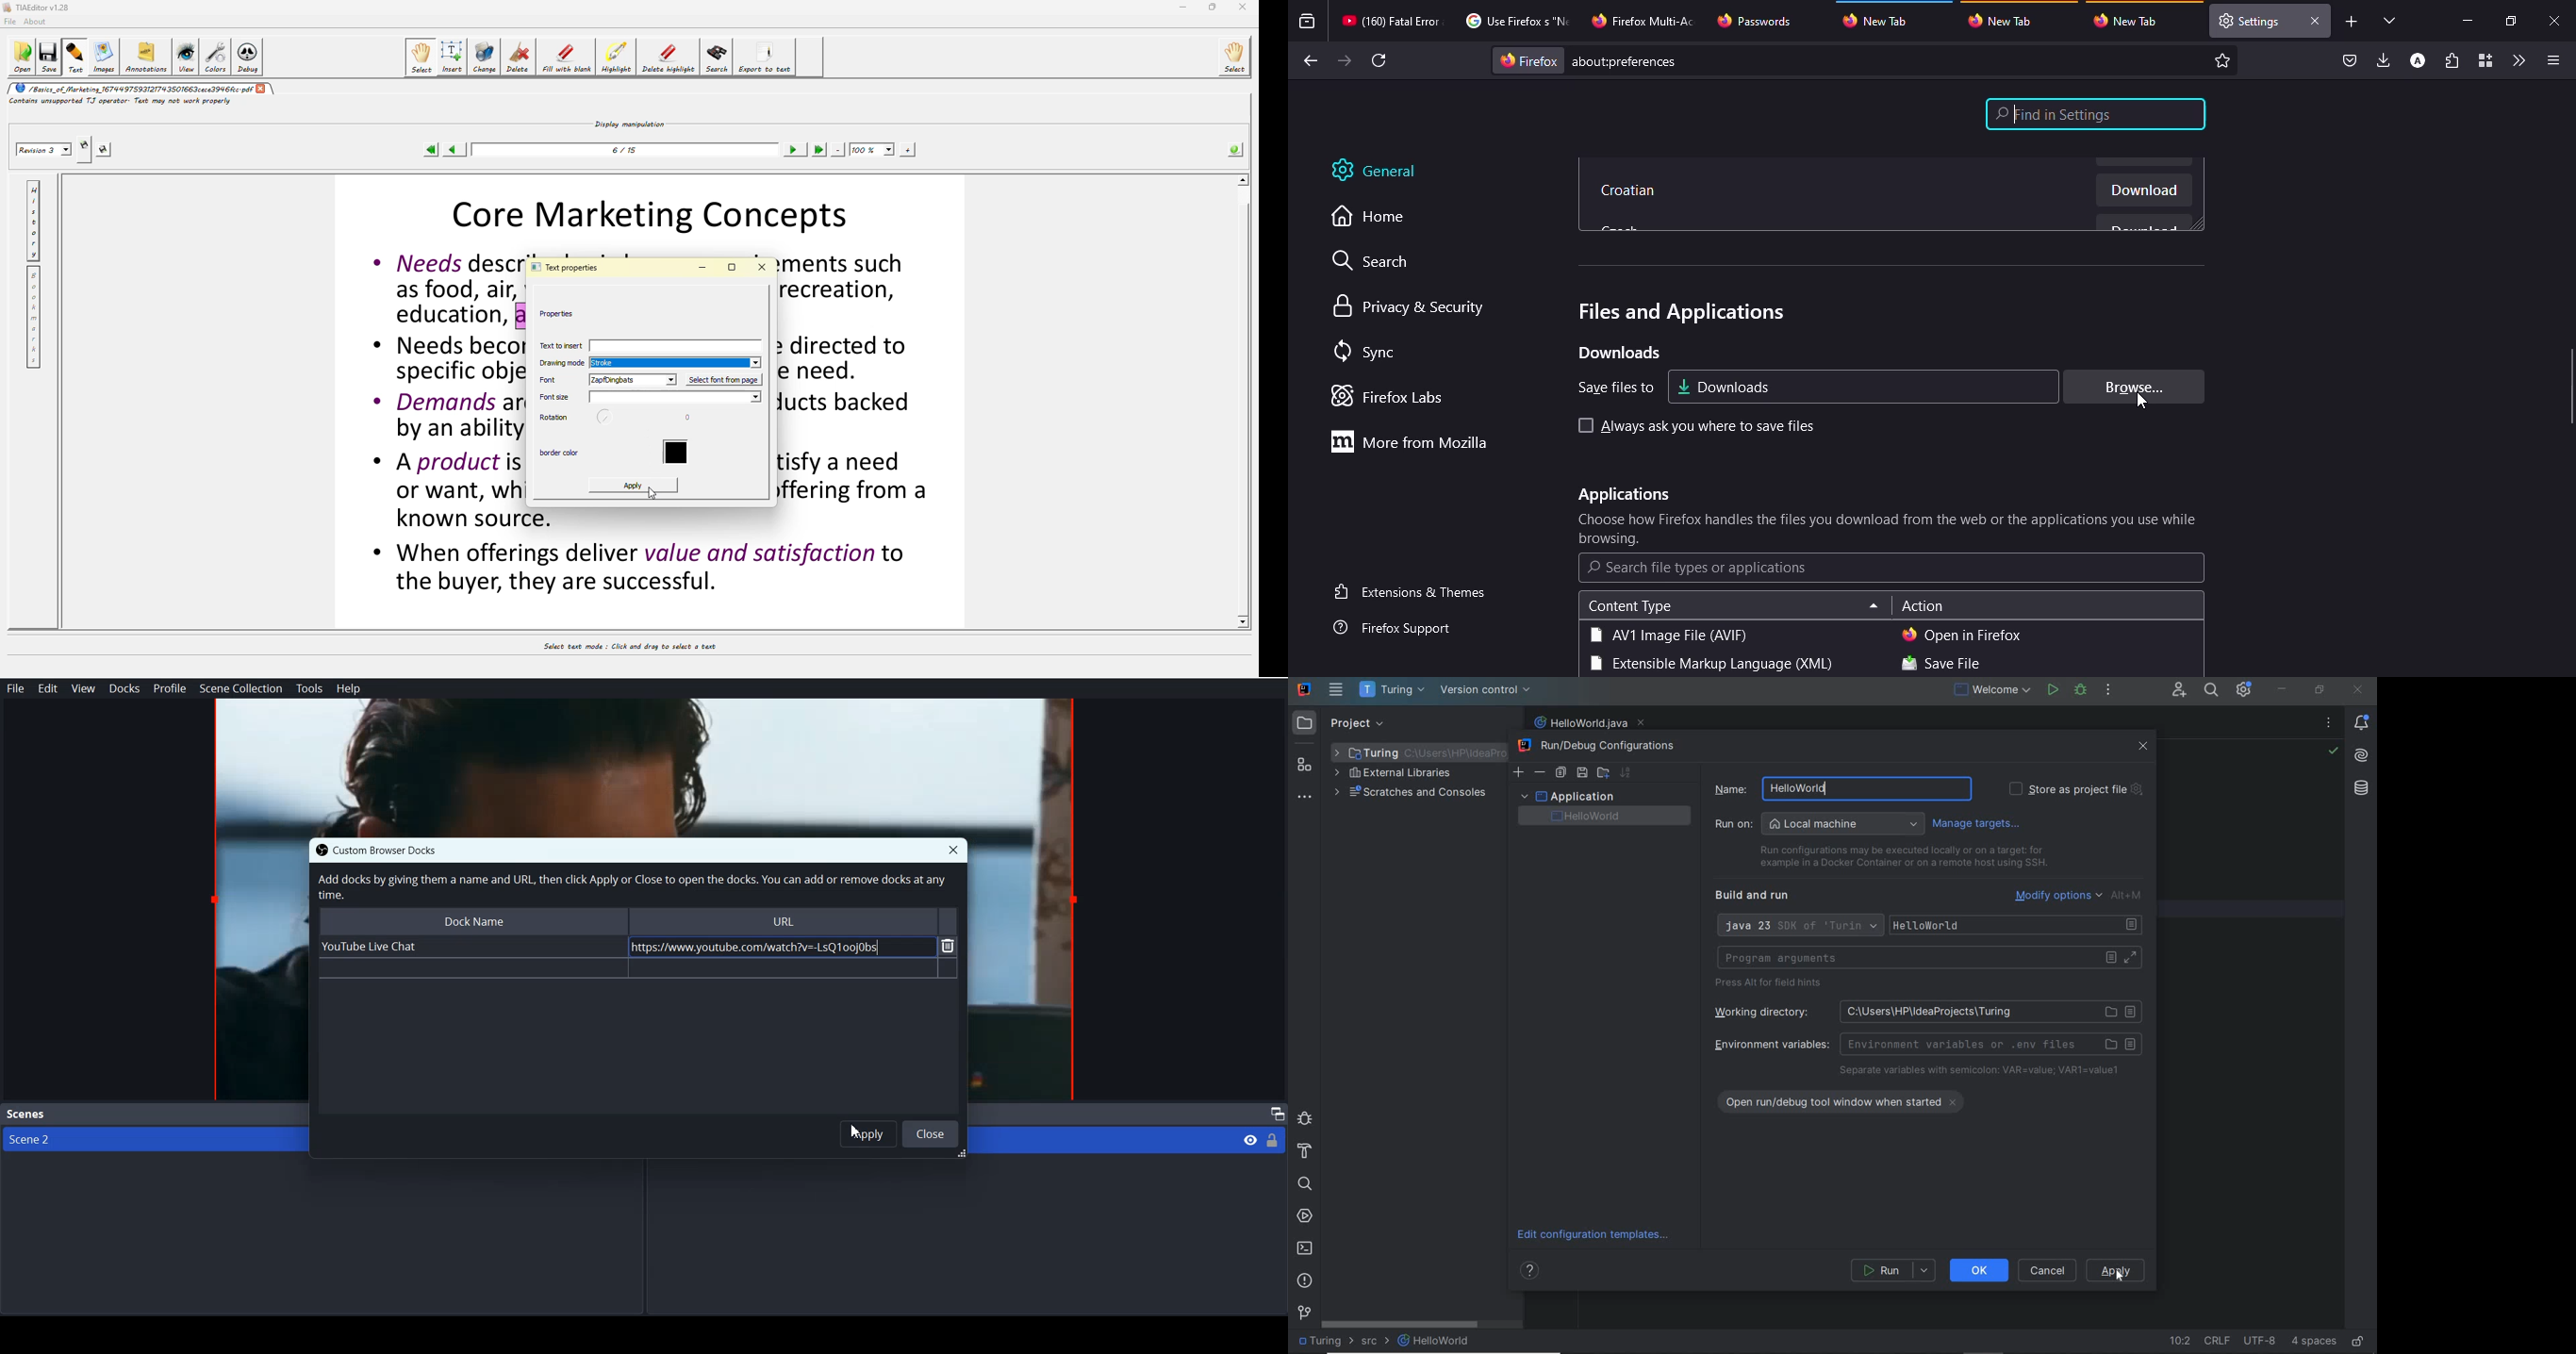 The width and height of the screenshot is (2576, 1372). Describe the element at coordinates (1799, 927) in the screenshot. I see `java 23` at that location.